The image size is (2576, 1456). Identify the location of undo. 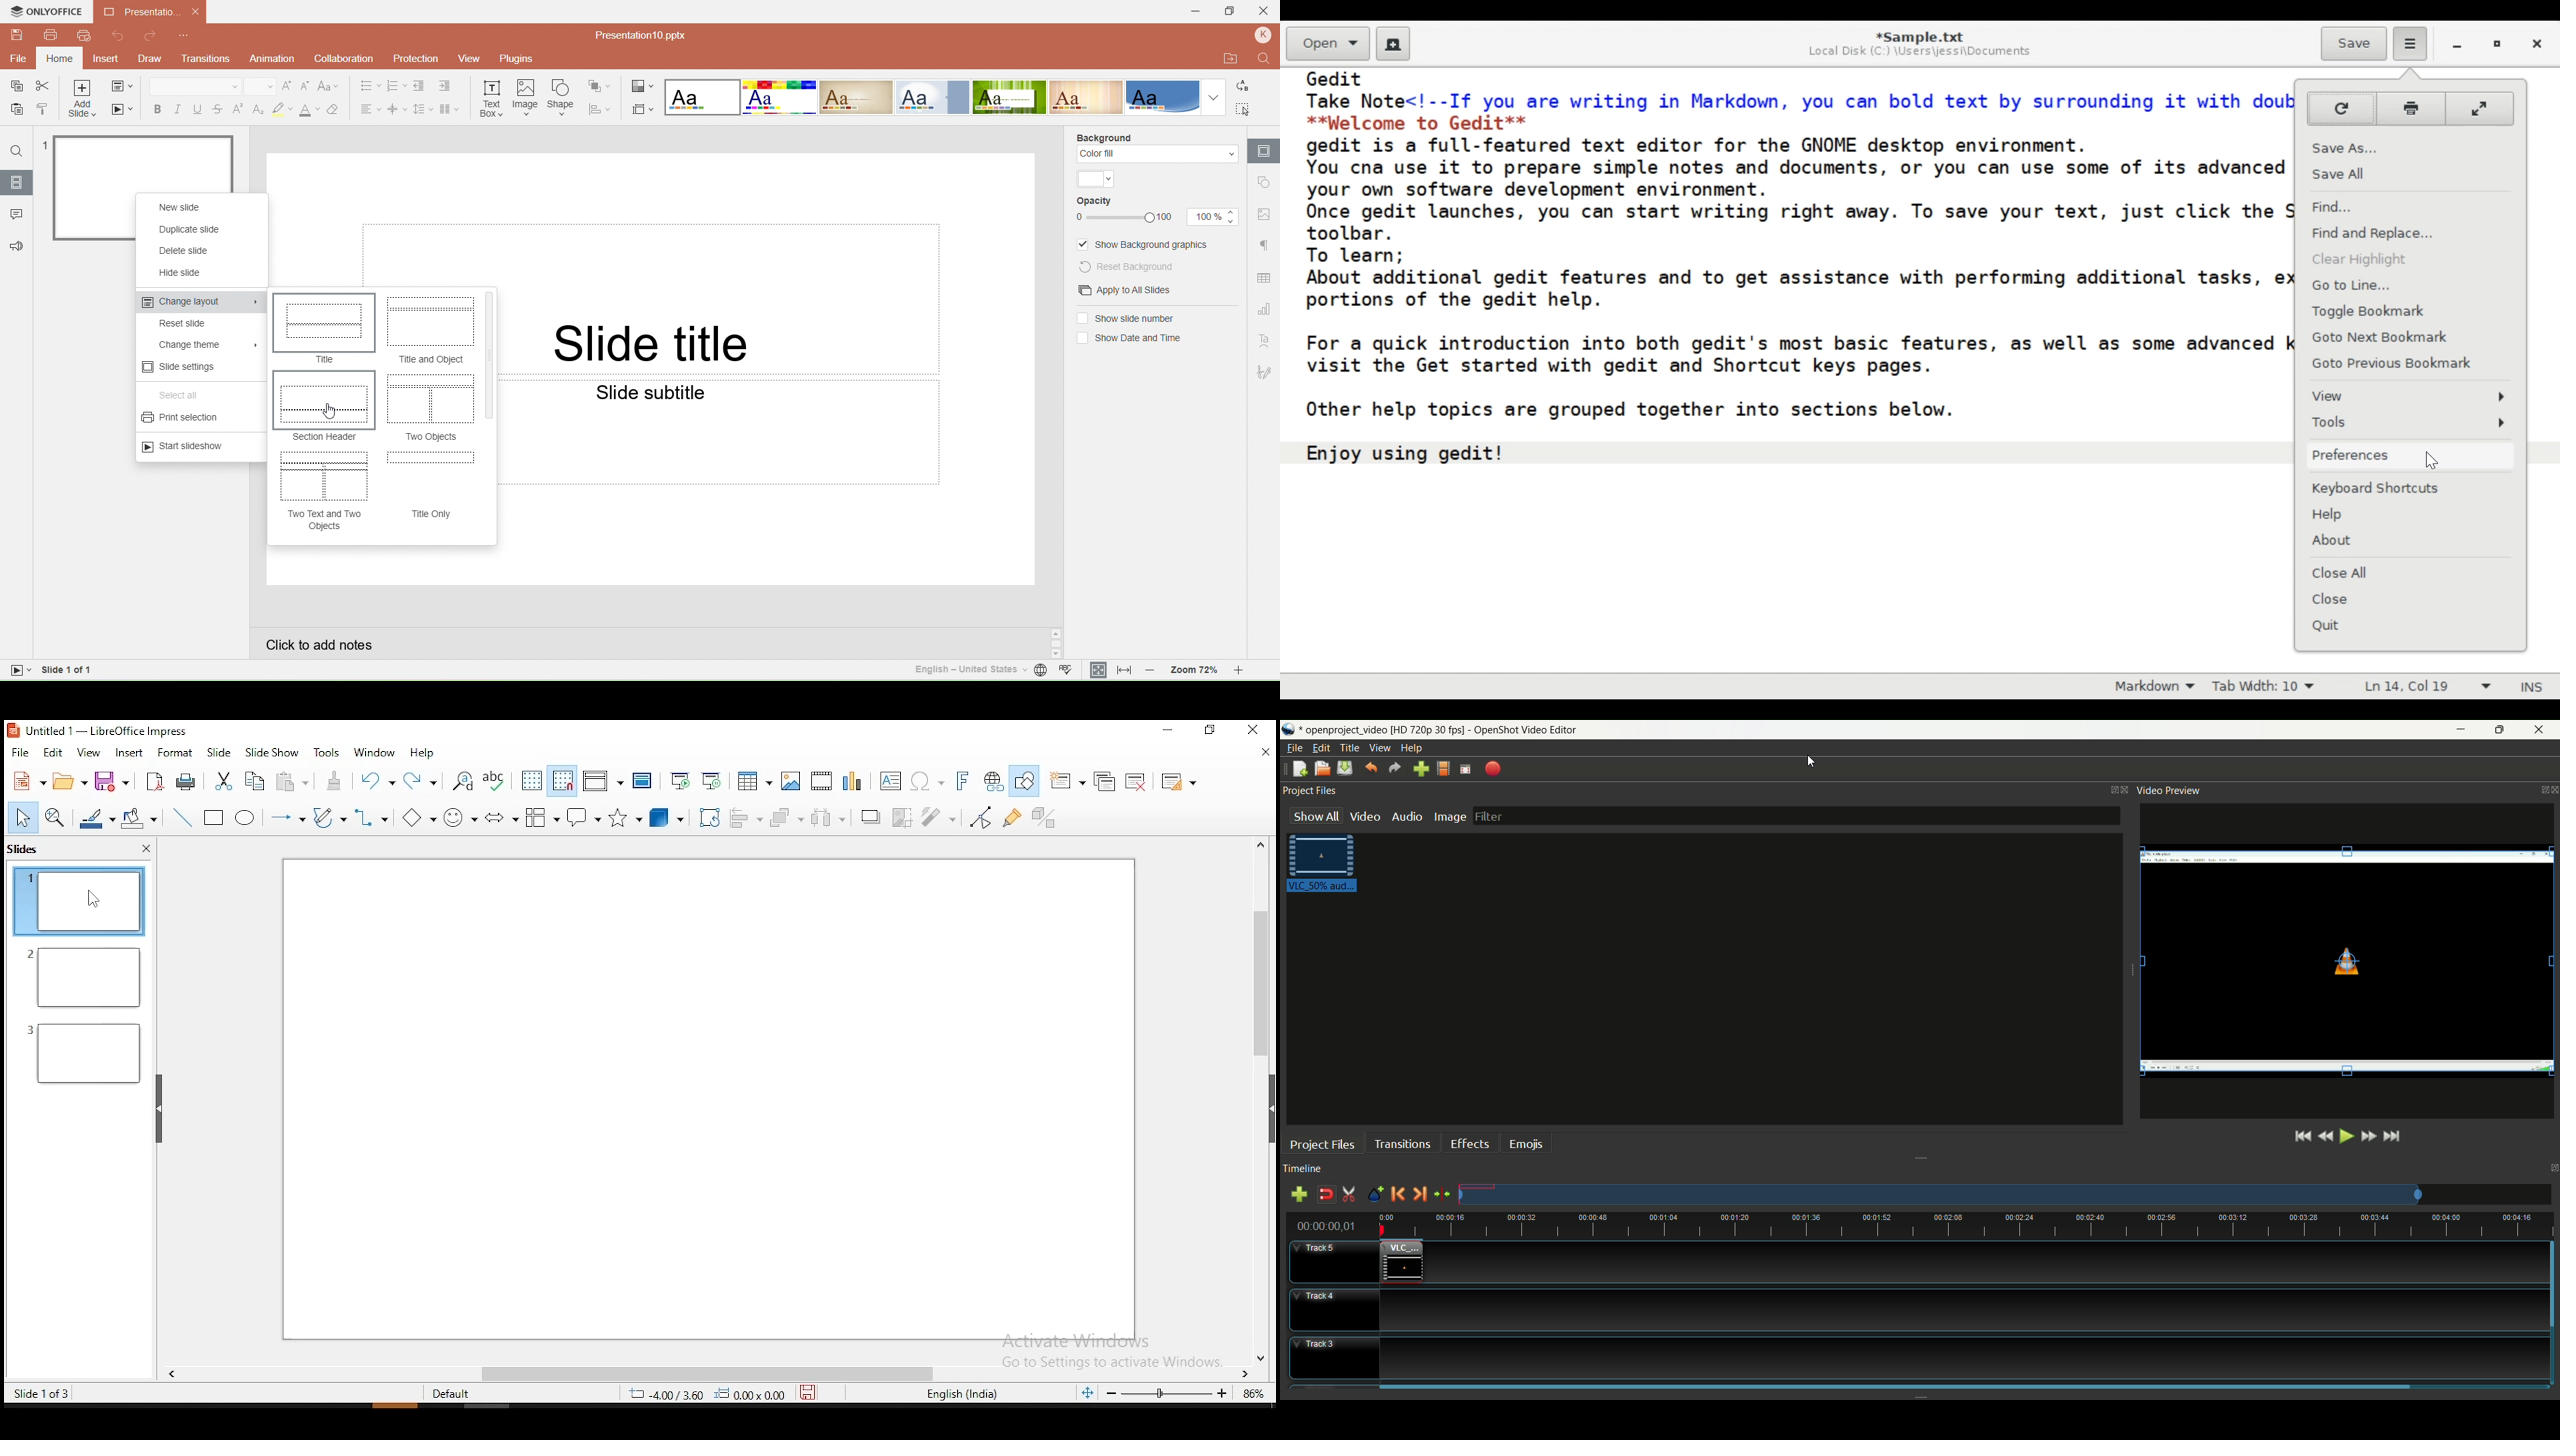
(1373, 767).